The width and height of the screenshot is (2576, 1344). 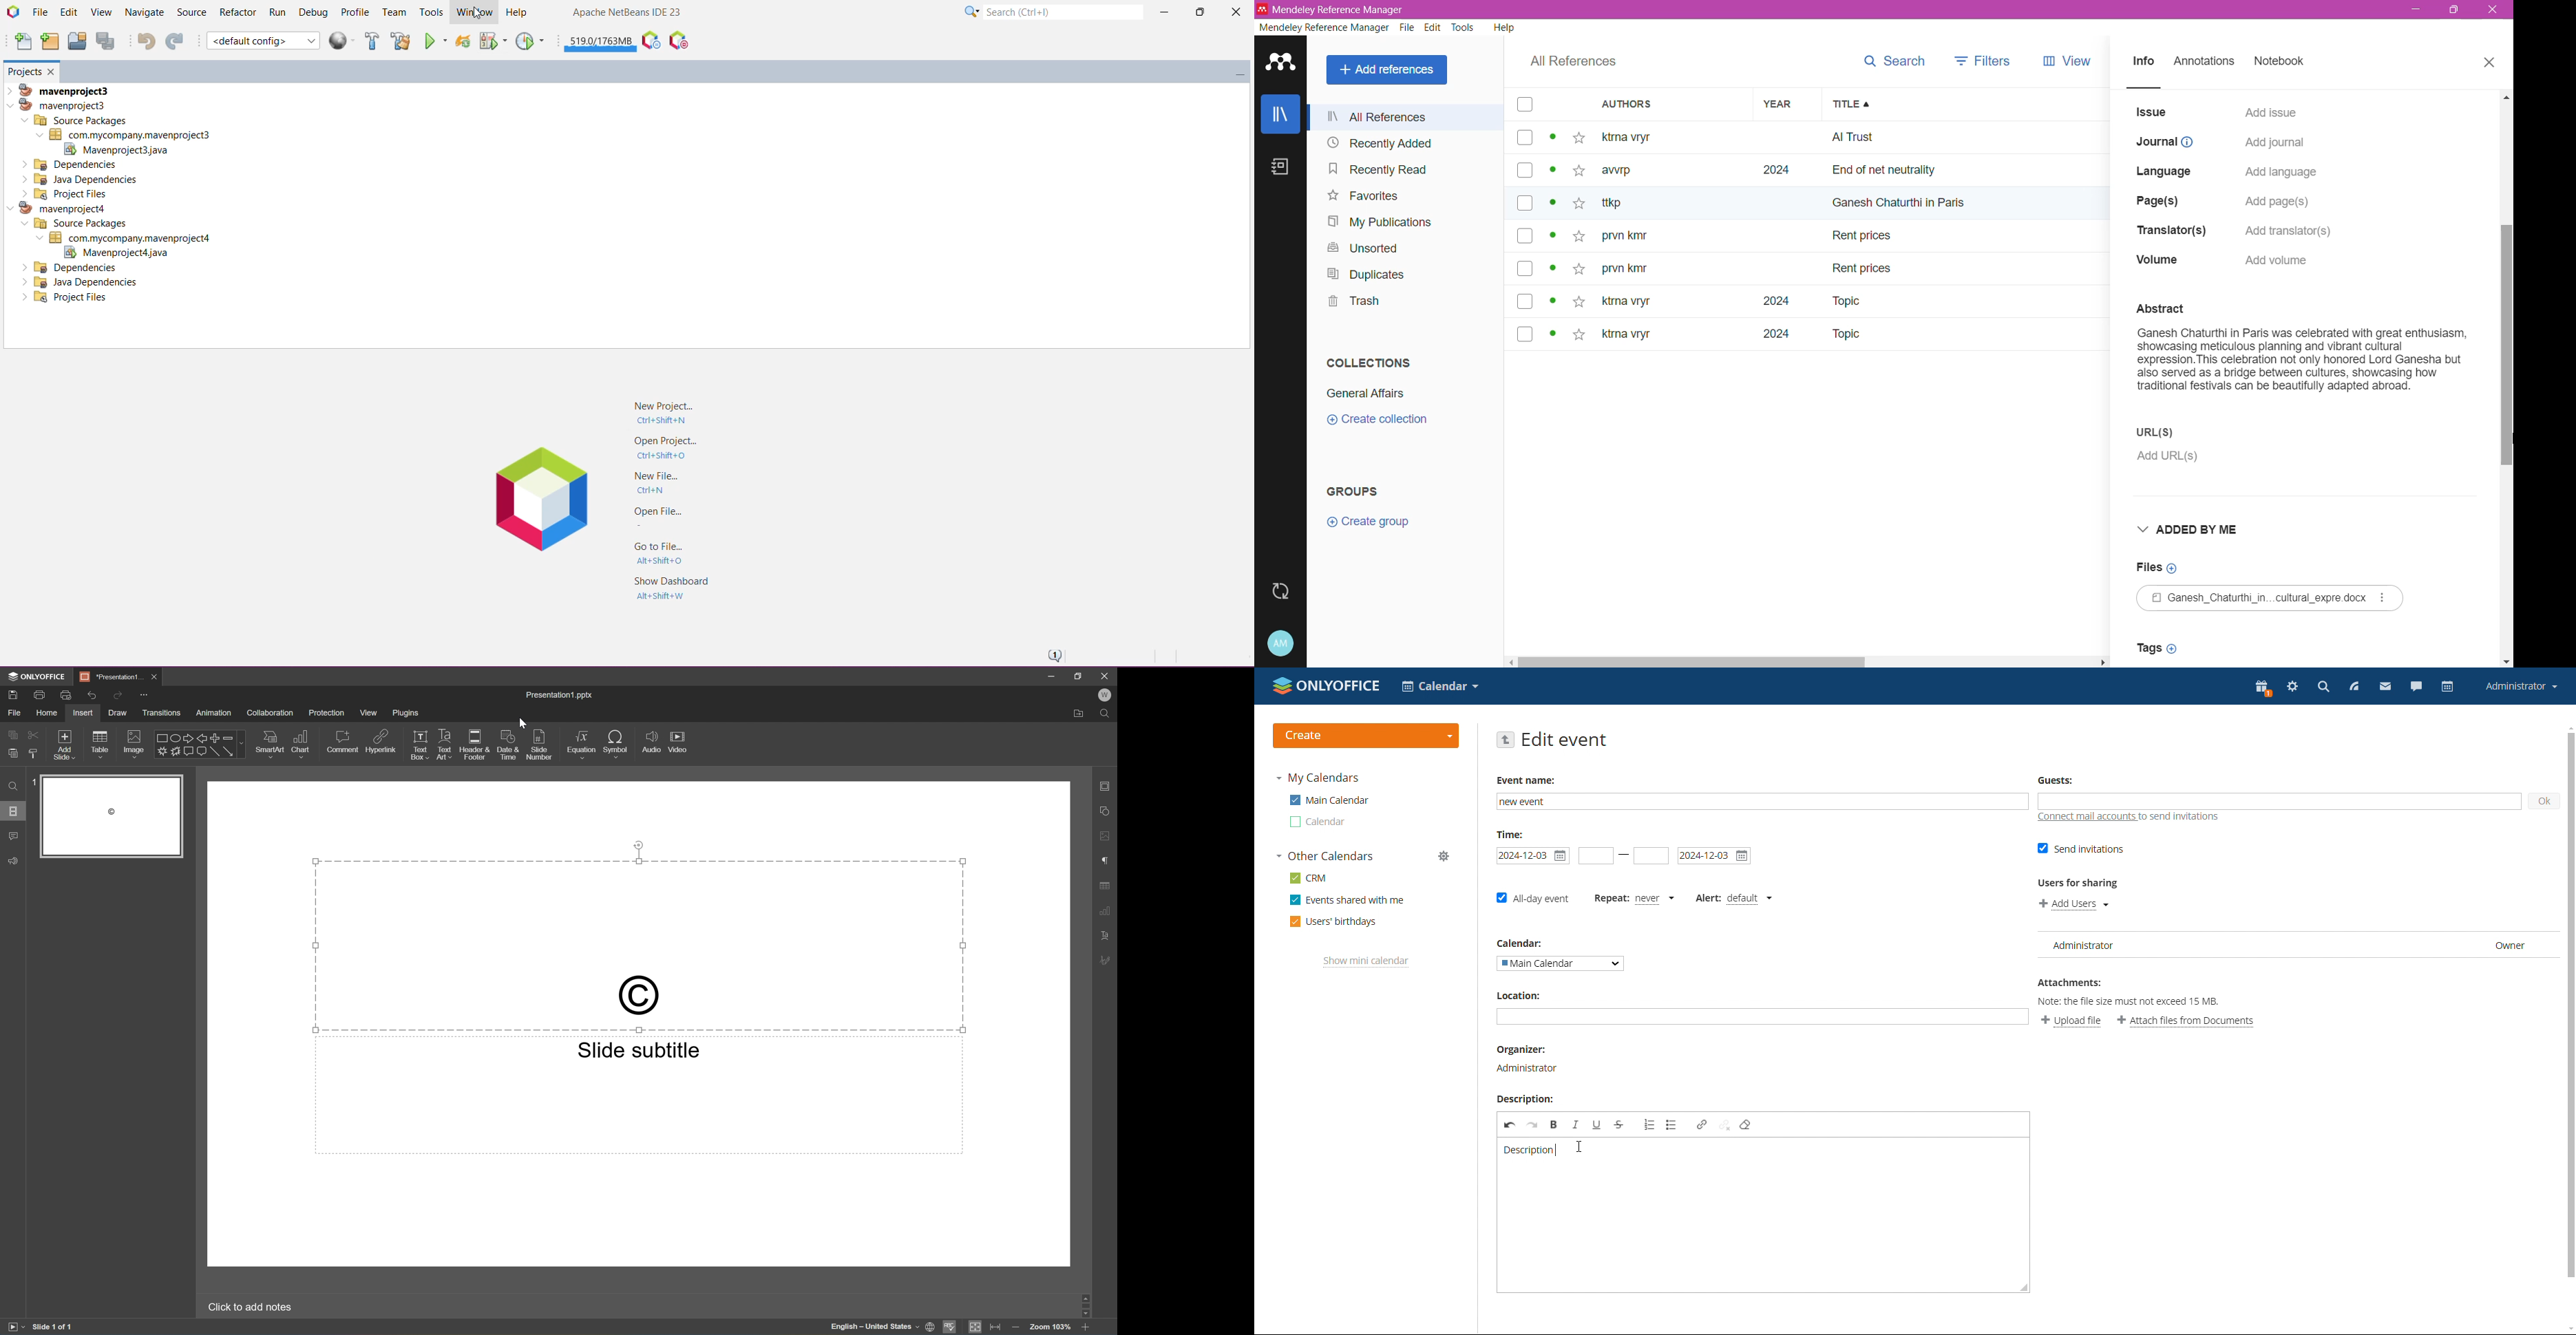 I want to click on Close, so click(x=1105, y=675).